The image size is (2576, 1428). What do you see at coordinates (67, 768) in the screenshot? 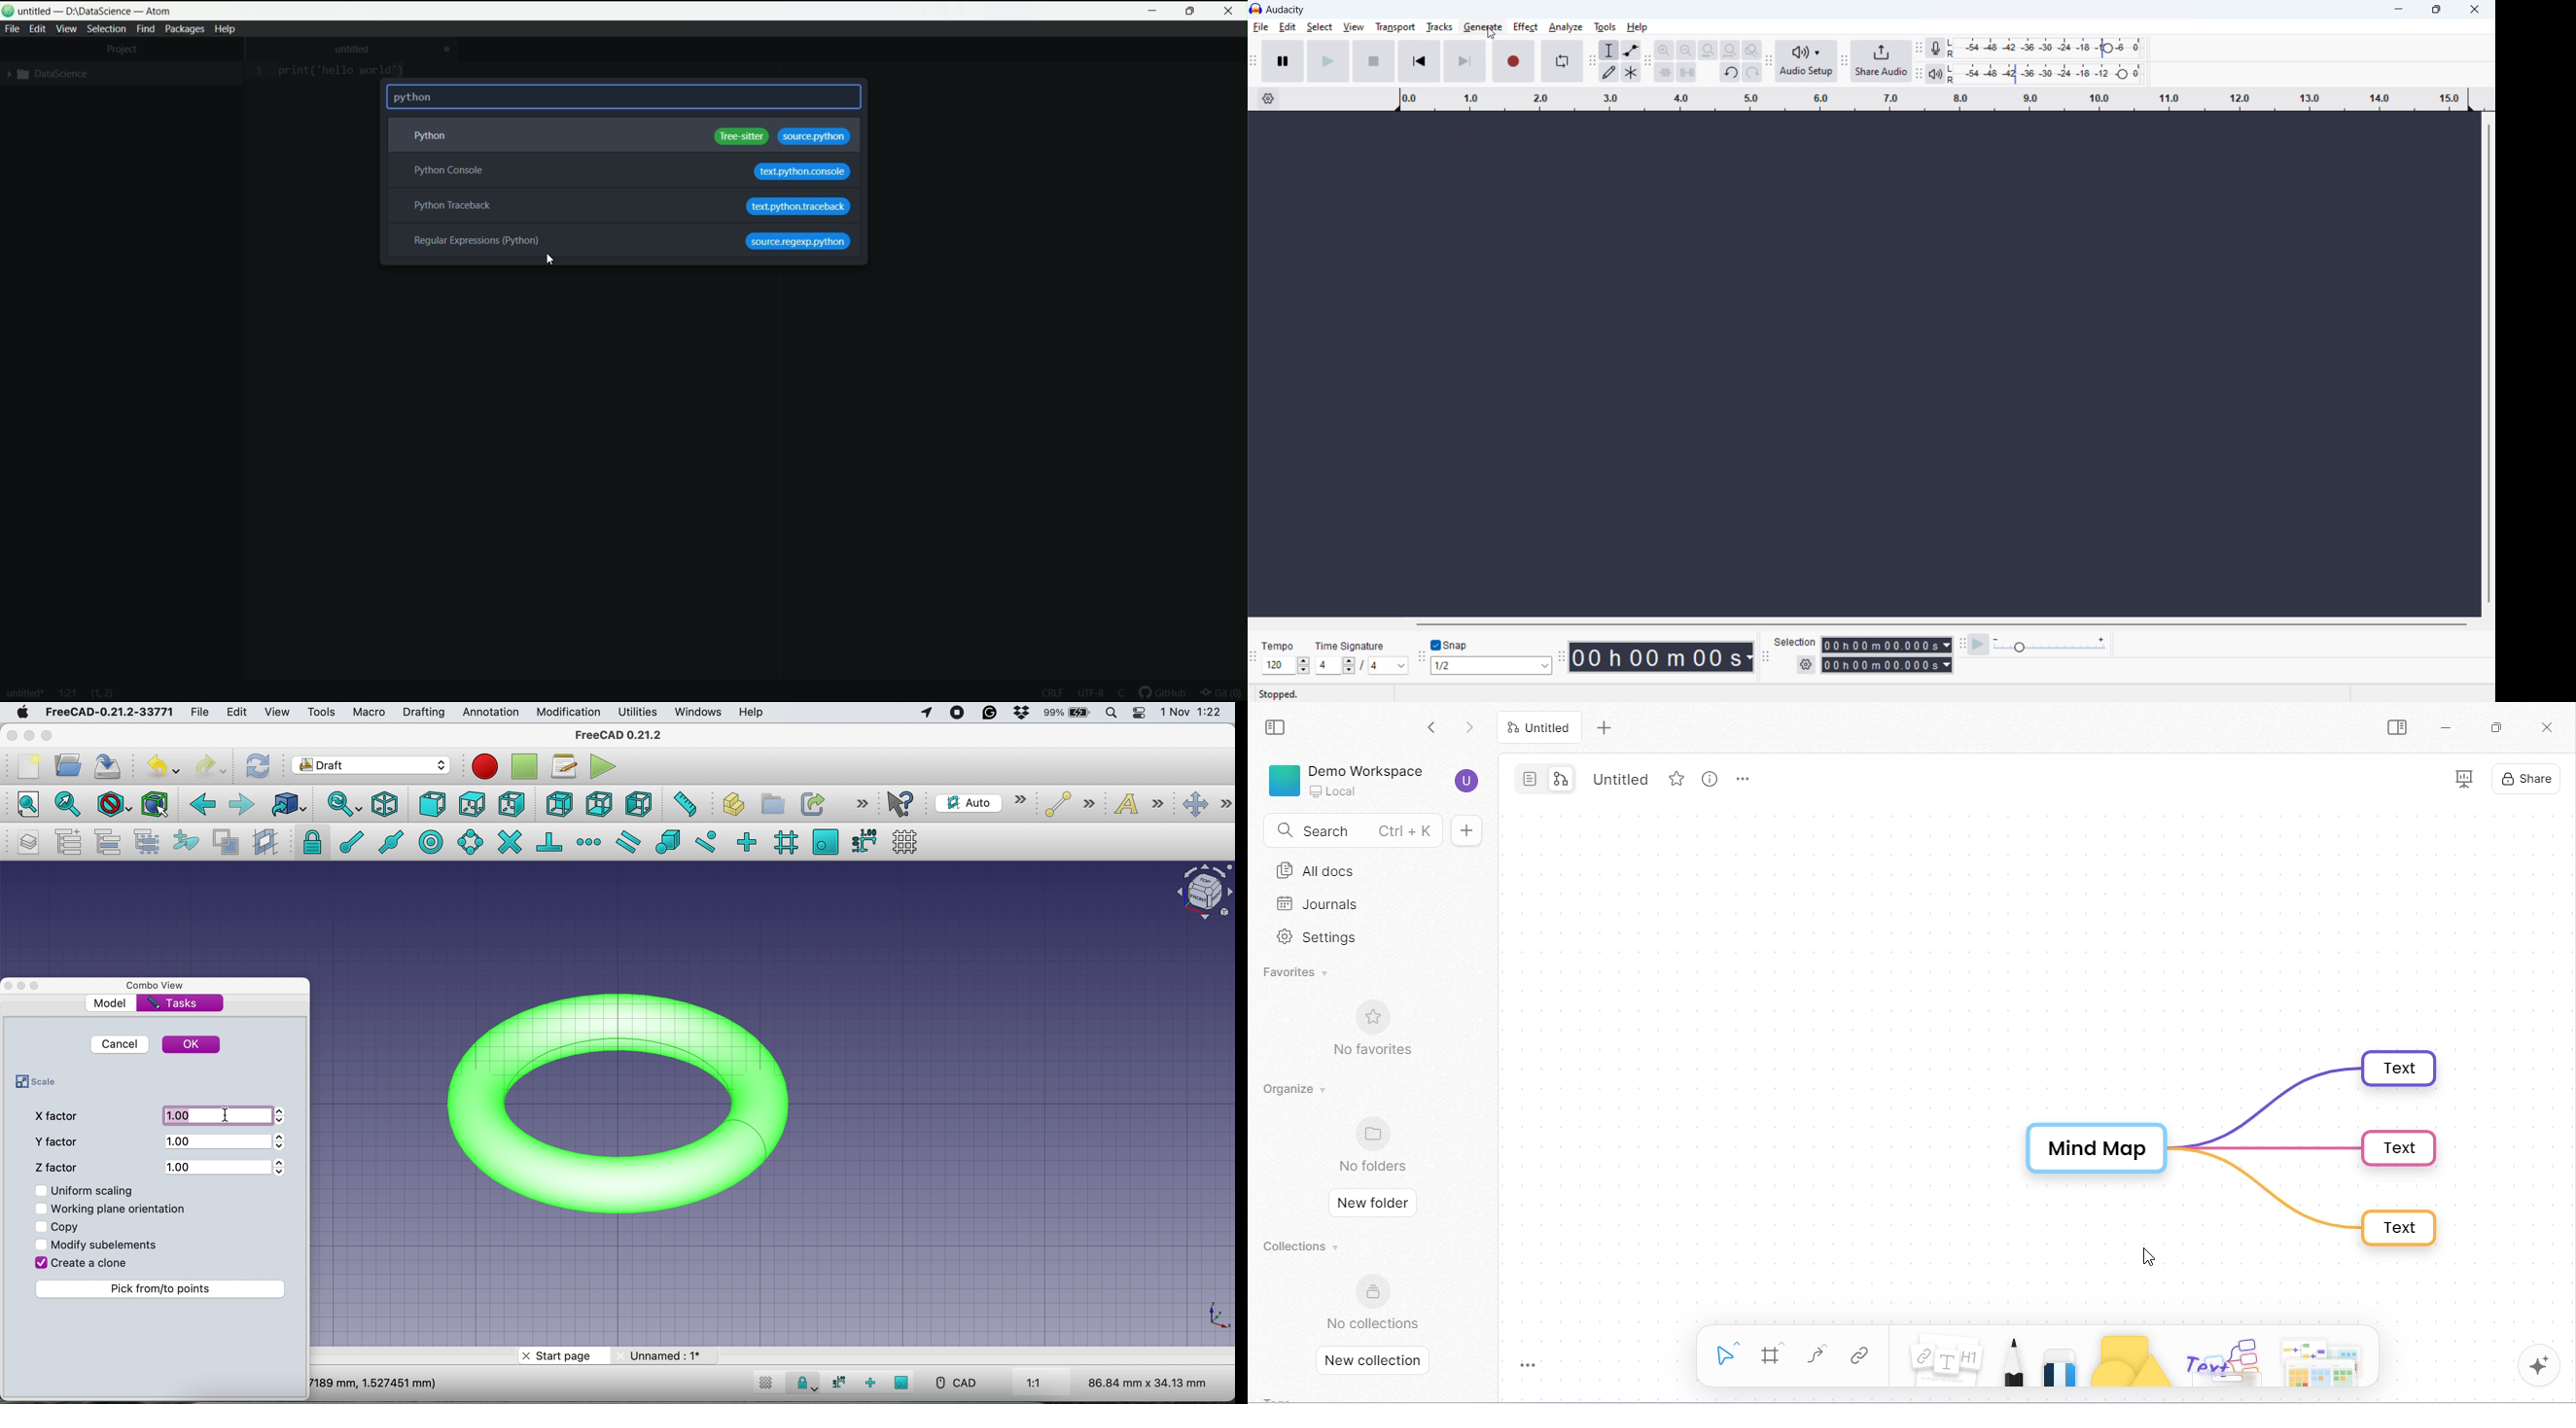
I see `open` at bounding box center [67, 768].